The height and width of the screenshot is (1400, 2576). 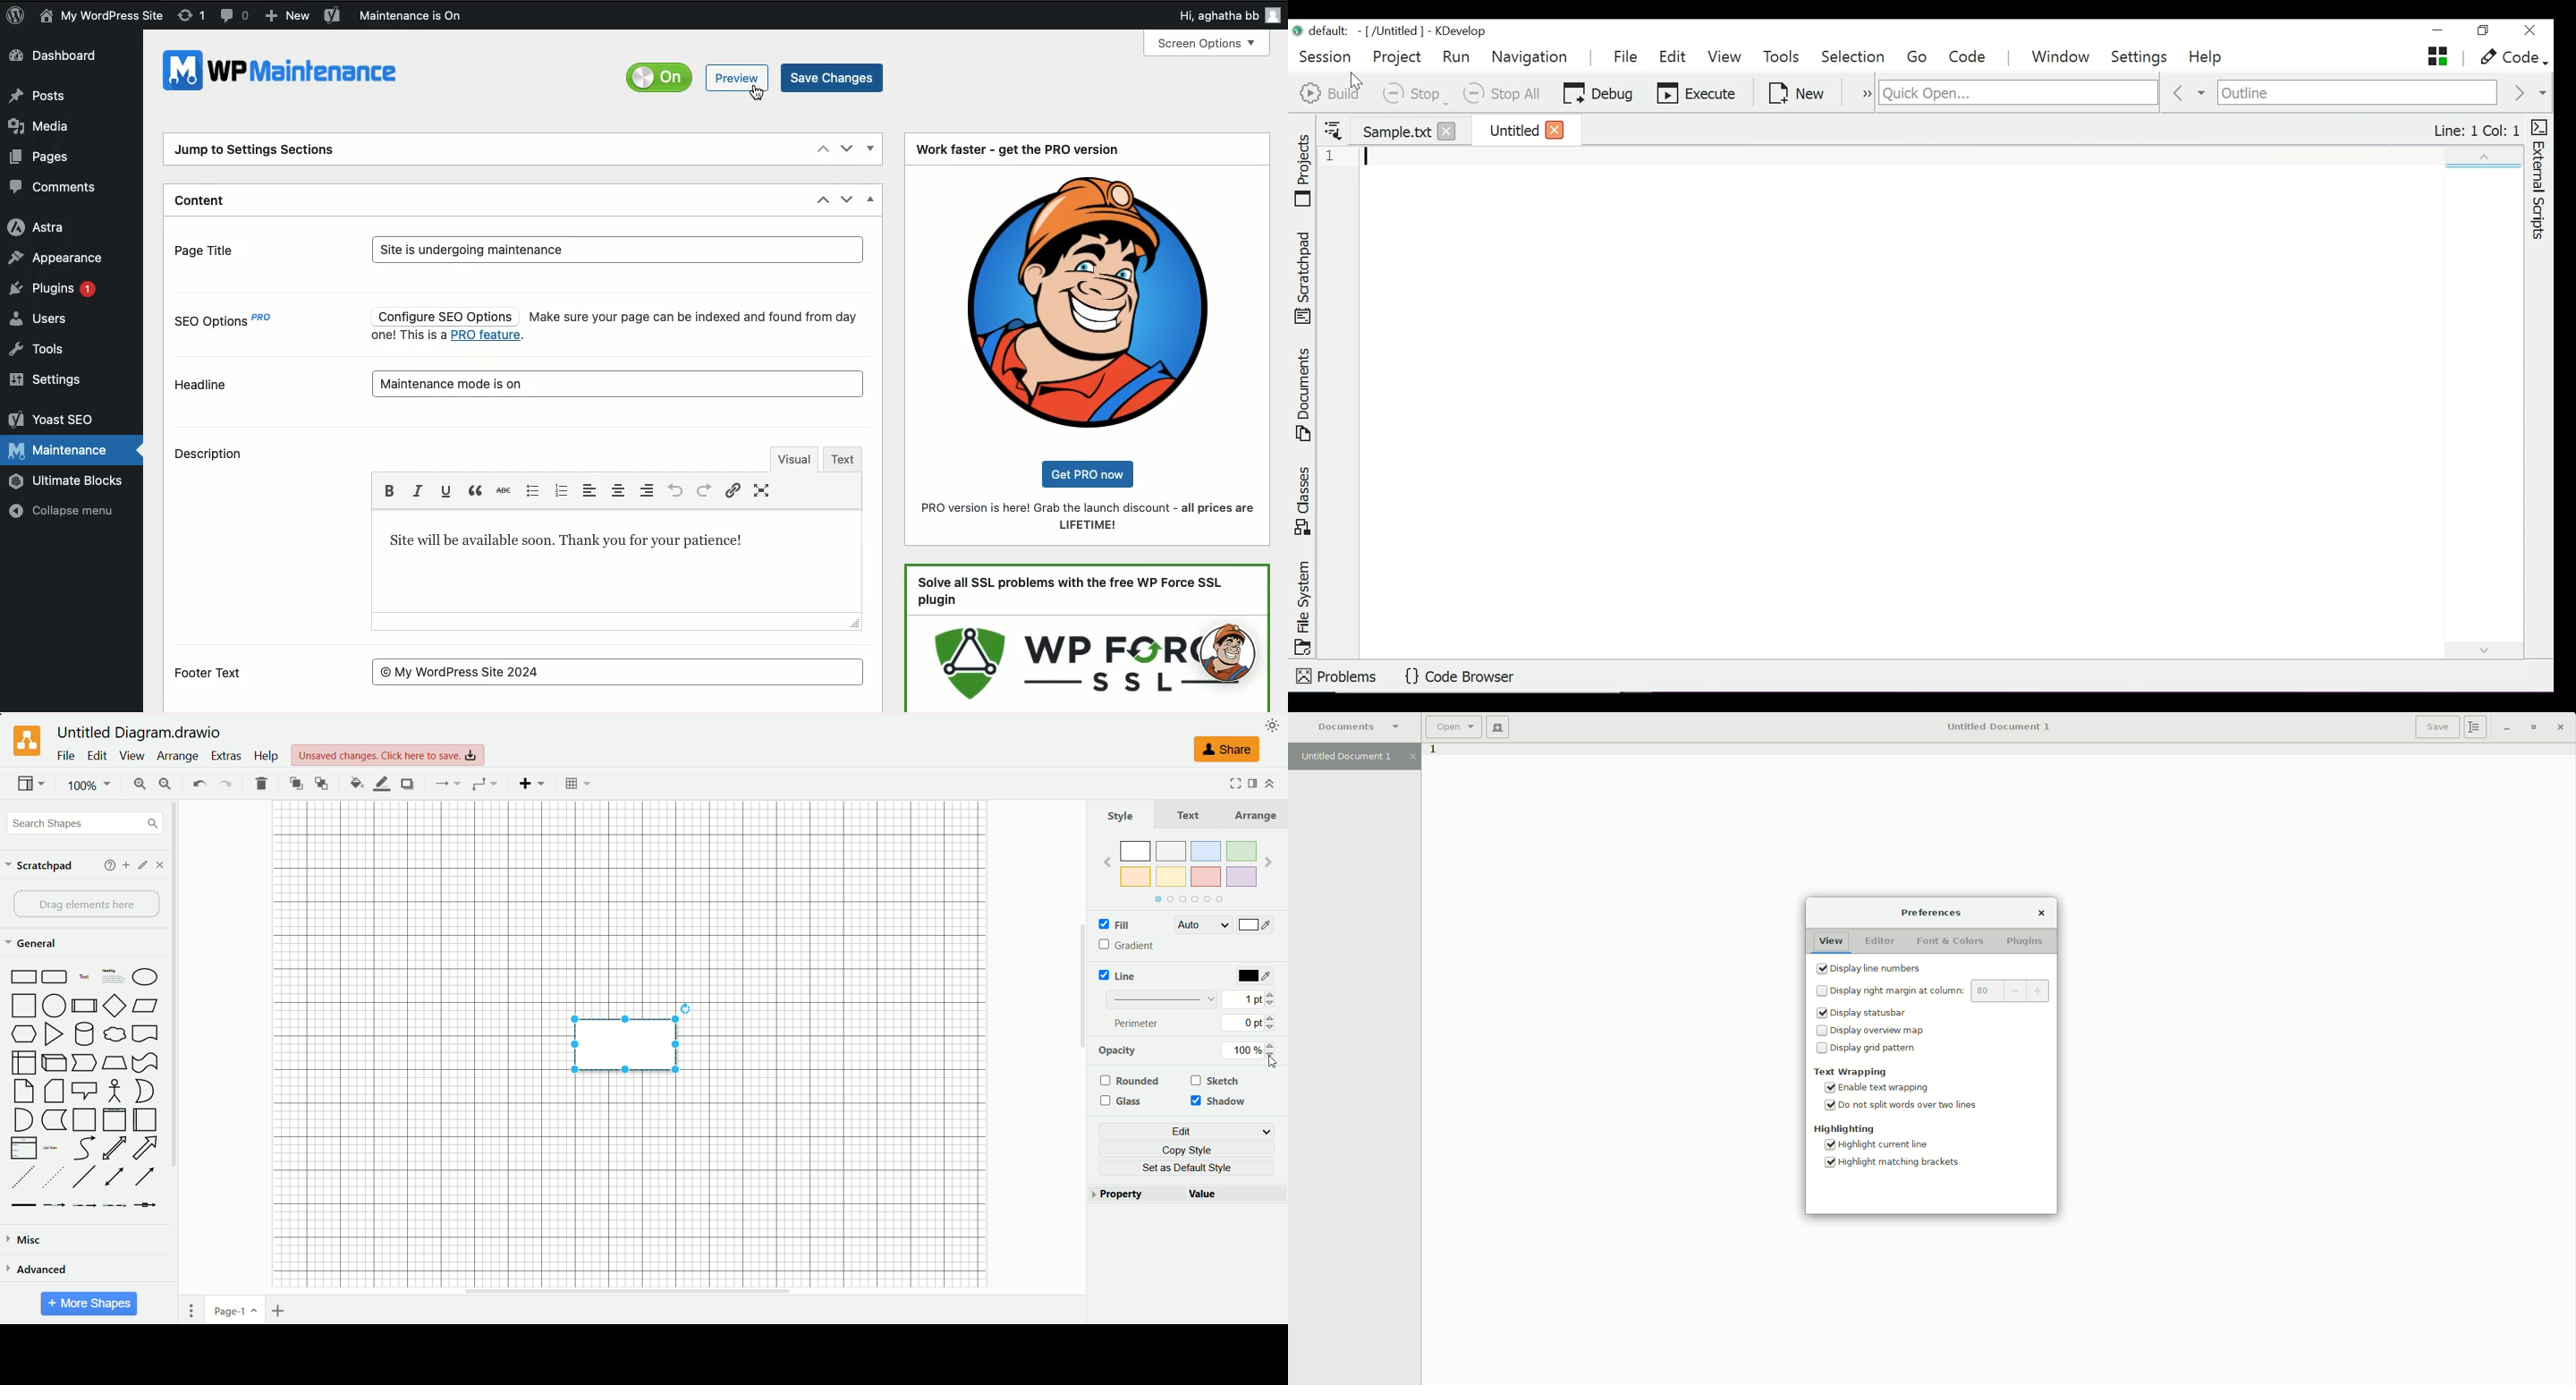 What do you see at coordinates (60, 258) in the screenshot?
I see `Appearance` at bounding box center [60, 258].